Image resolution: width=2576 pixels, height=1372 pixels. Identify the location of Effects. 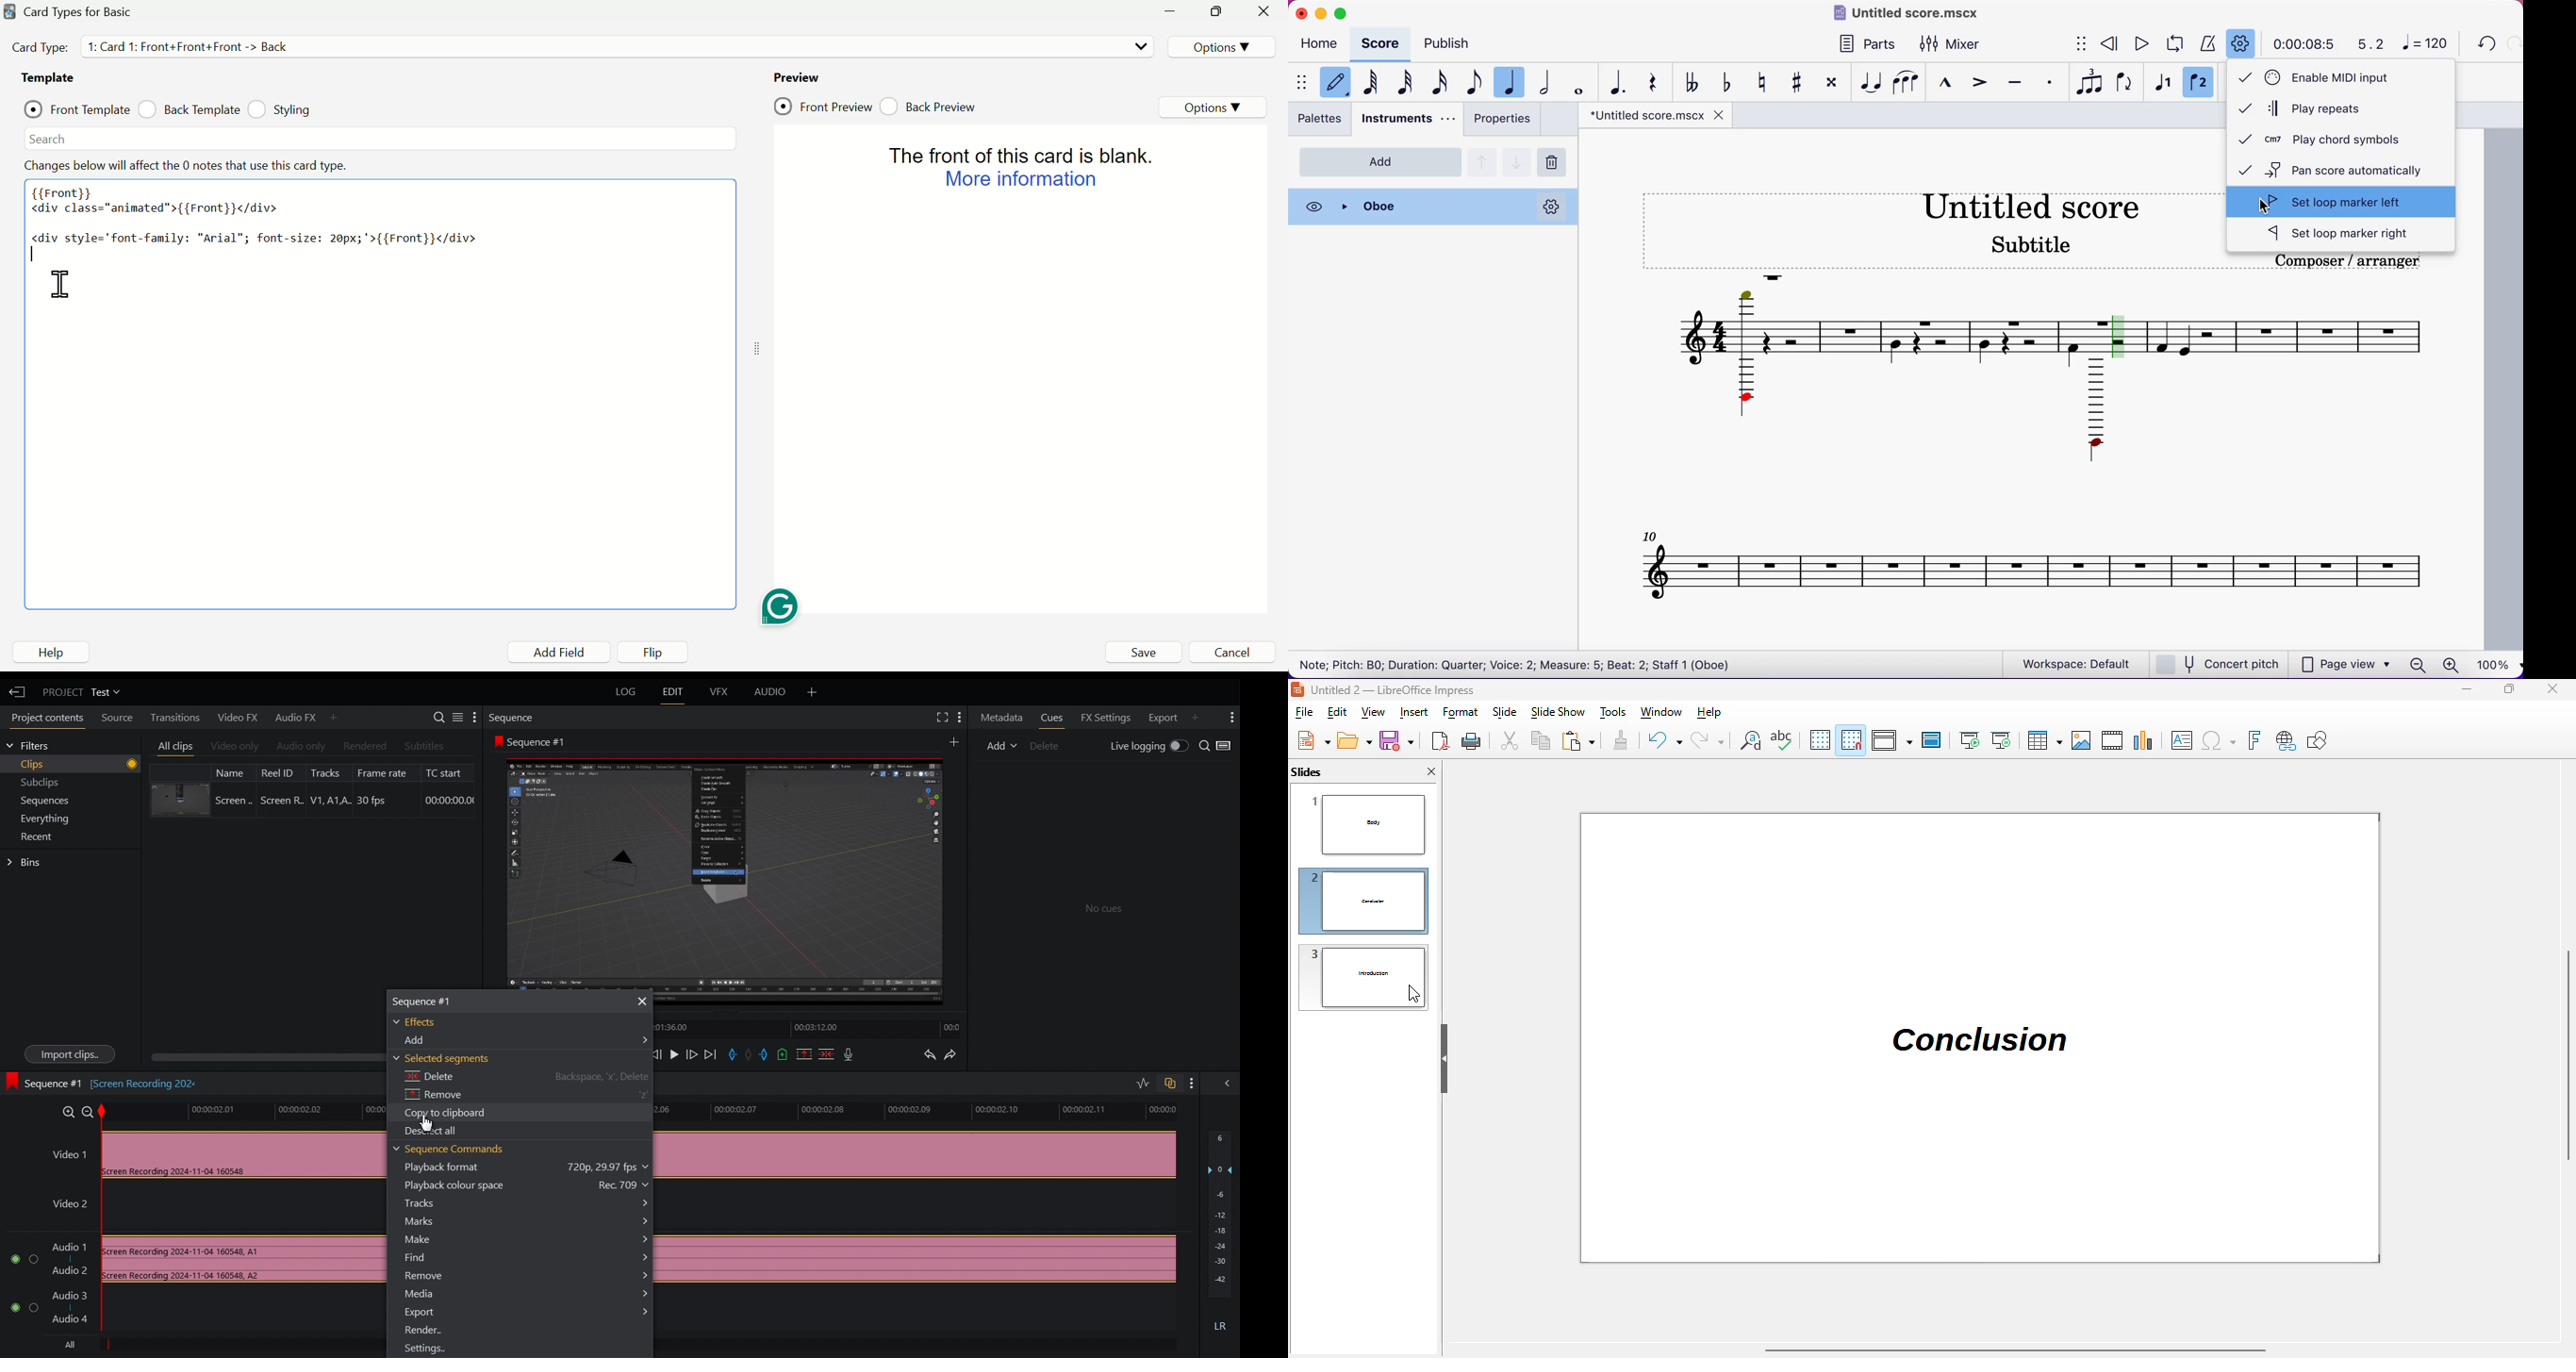
(422, 1022).